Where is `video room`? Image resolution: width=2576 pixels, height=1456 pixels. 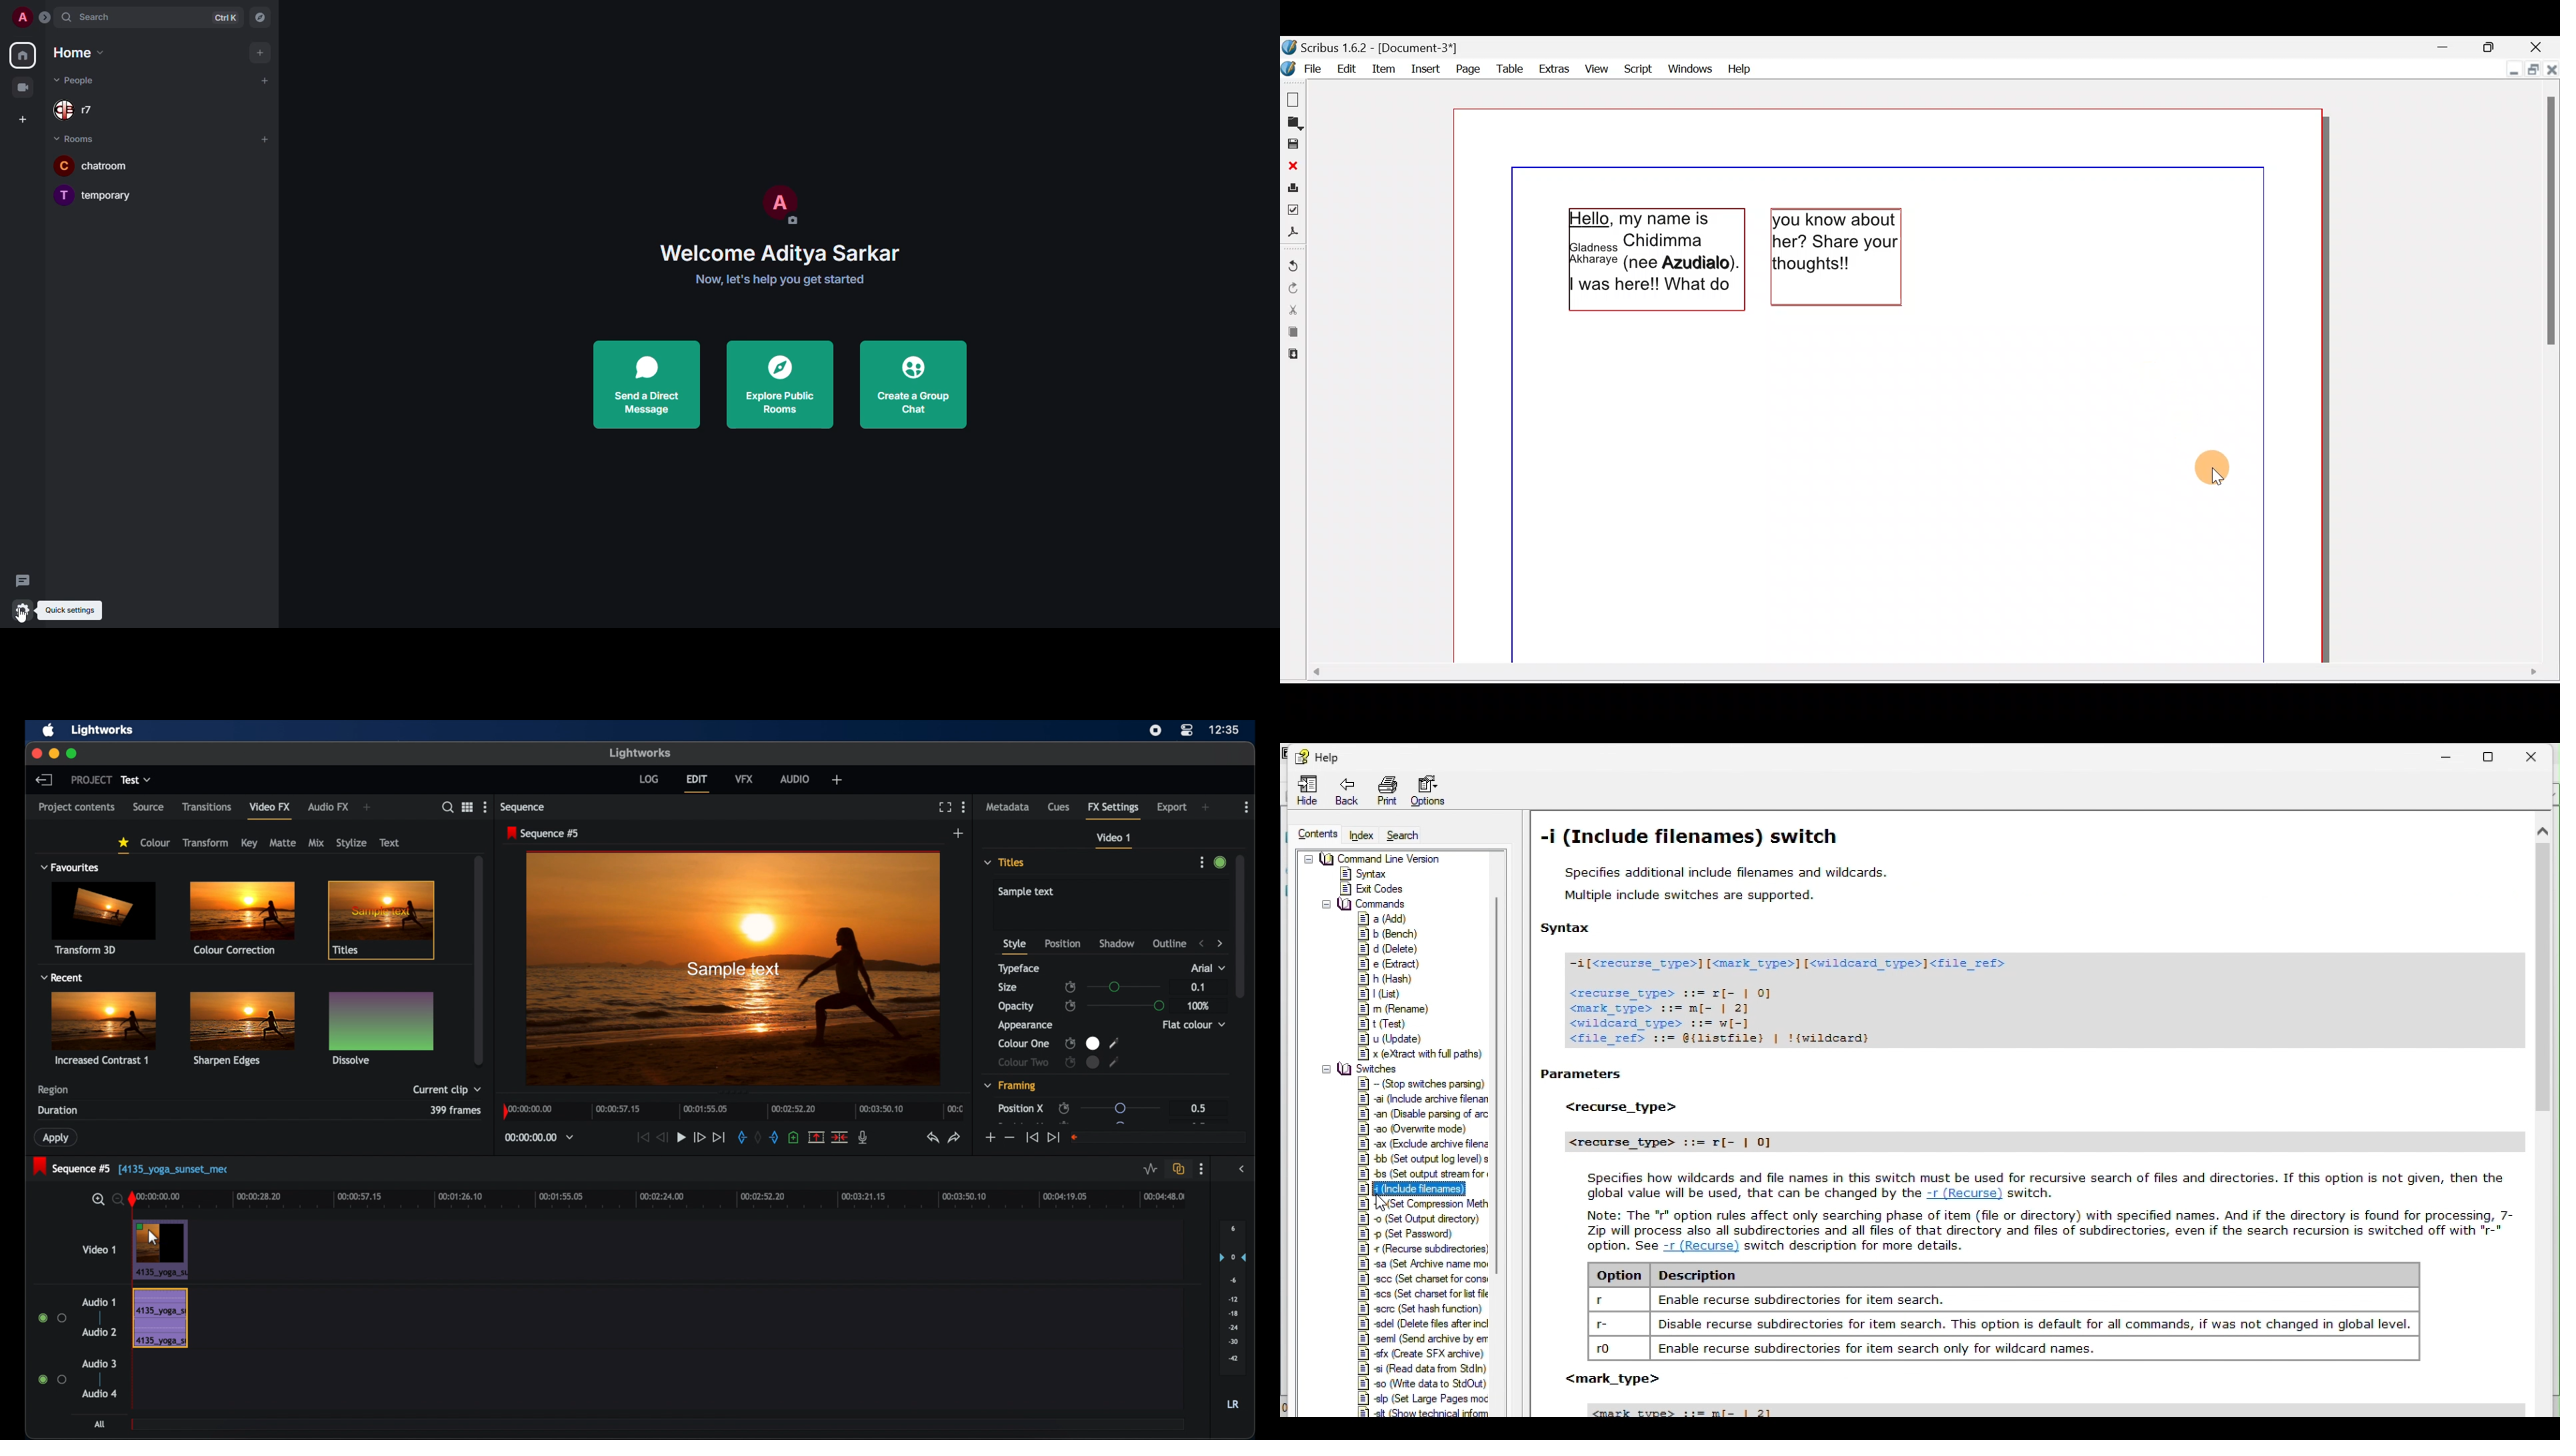 video room is located at coordinates (24, 87).